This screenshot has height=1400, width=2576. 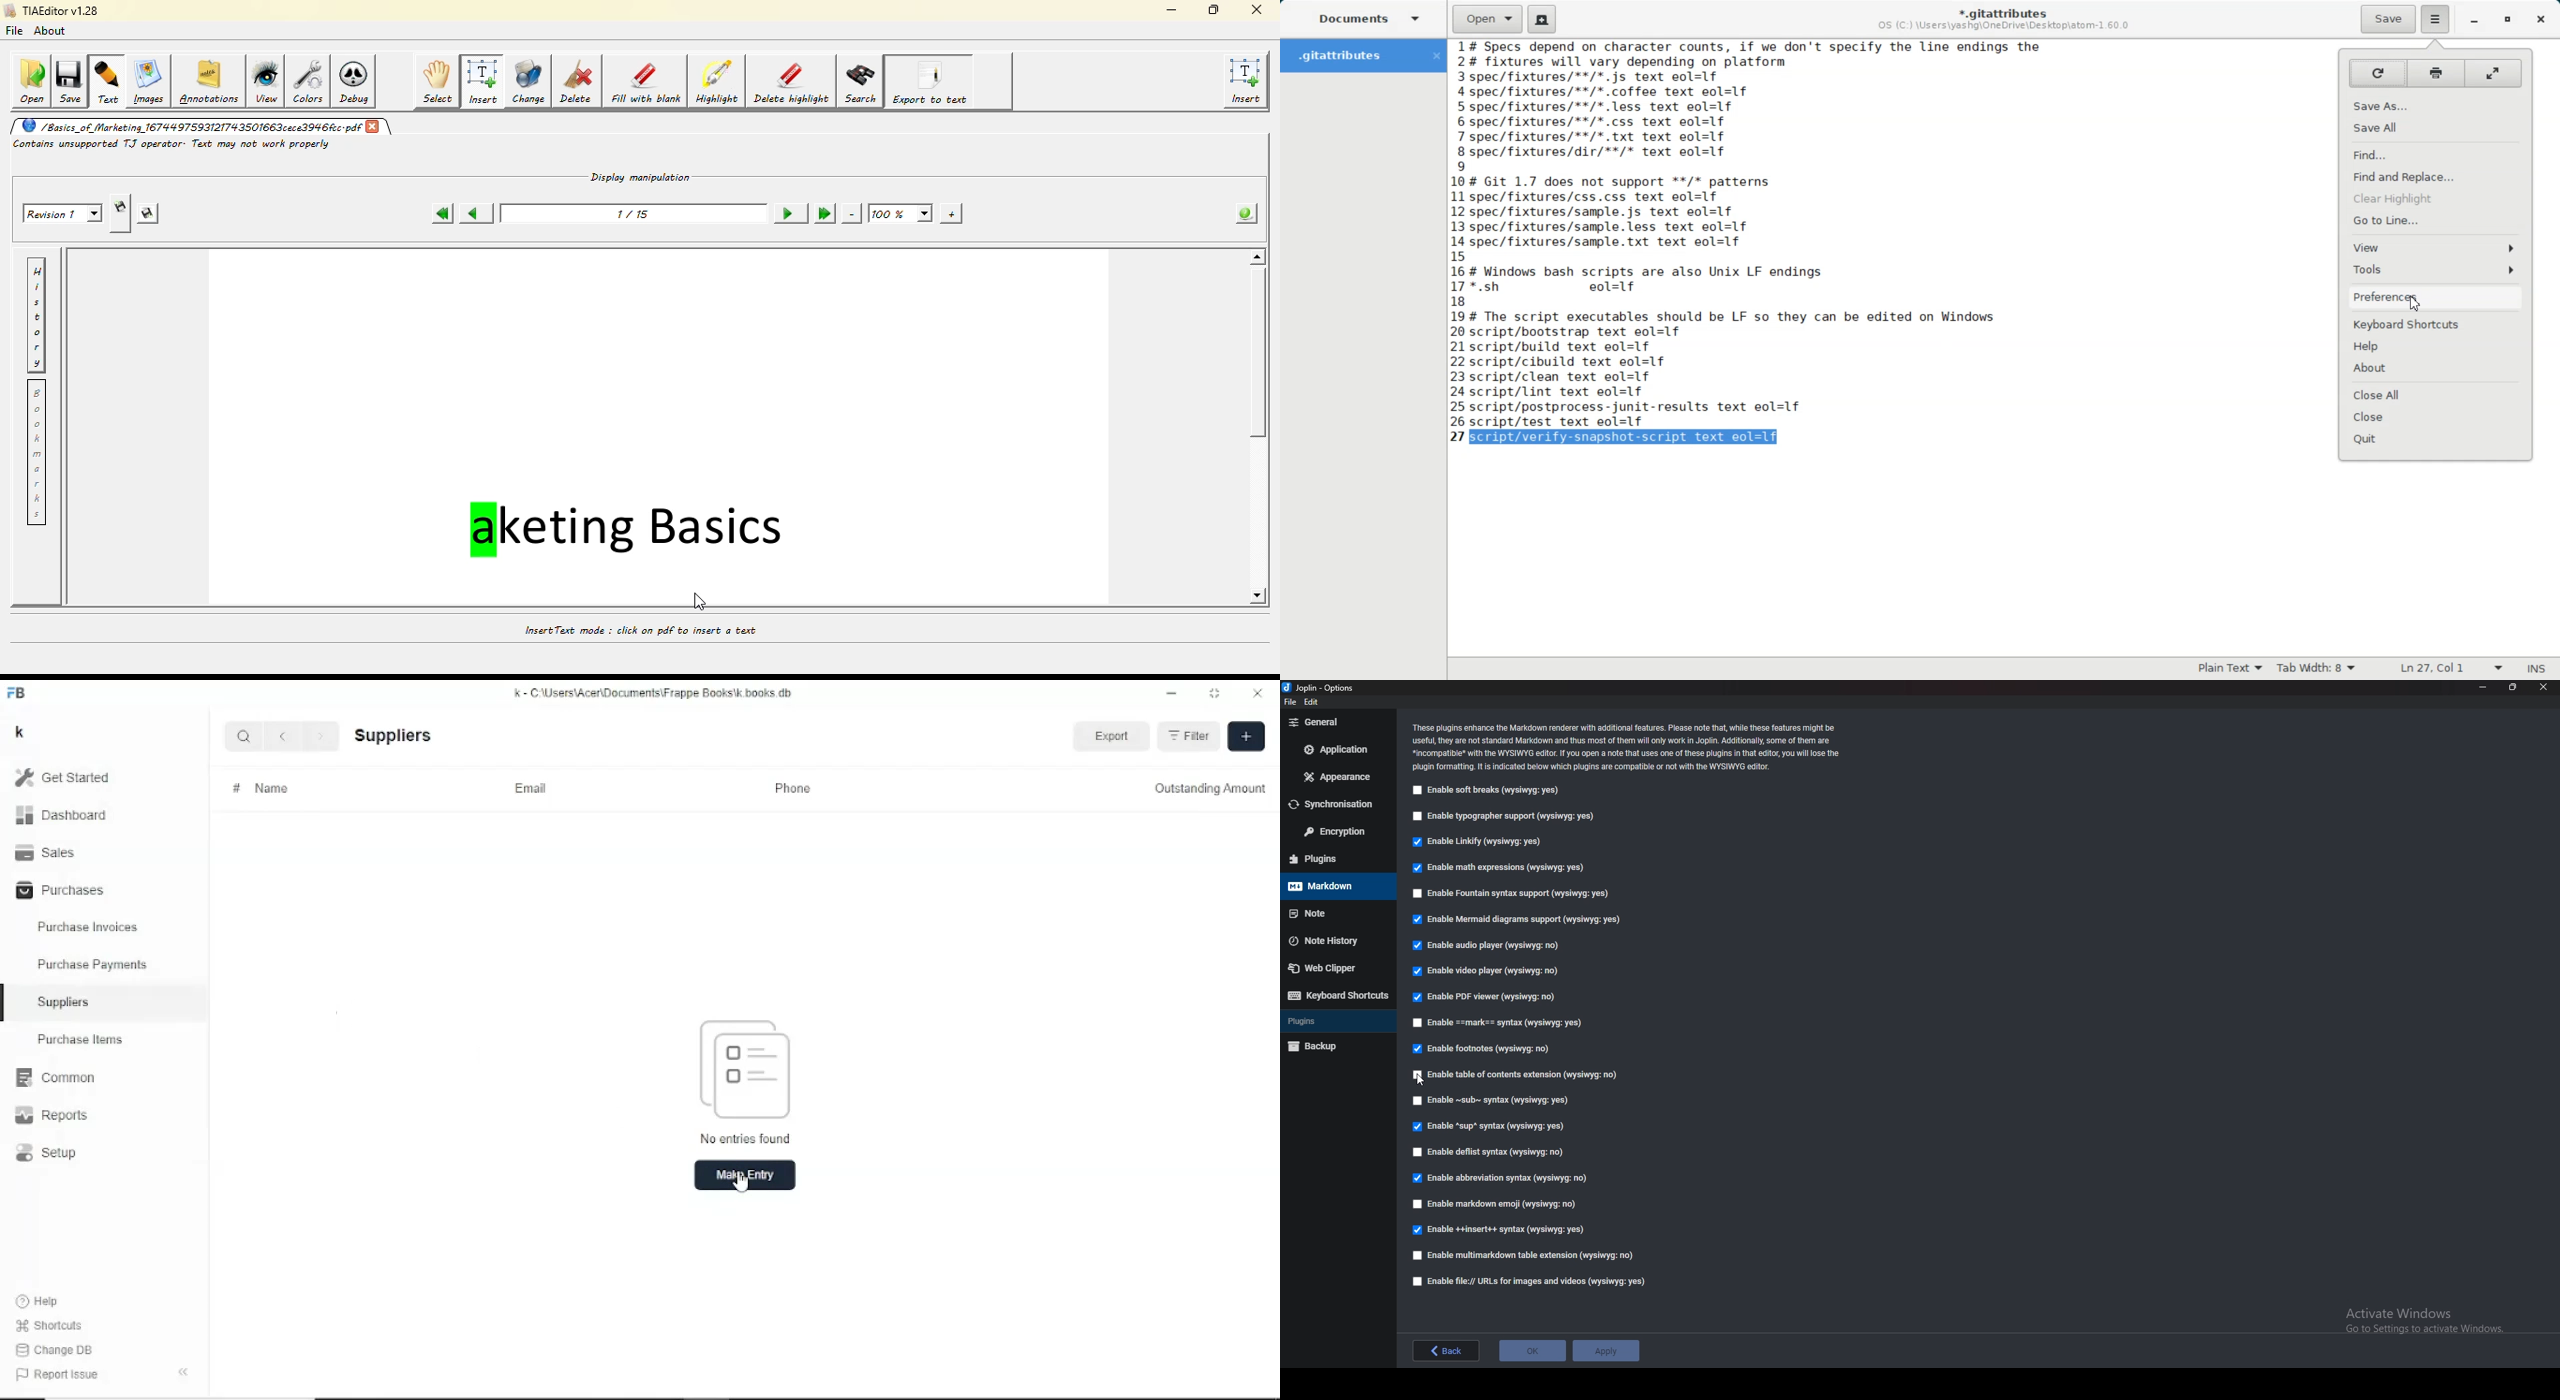 I want to click on Make entry, so click(x=746, y=1175).